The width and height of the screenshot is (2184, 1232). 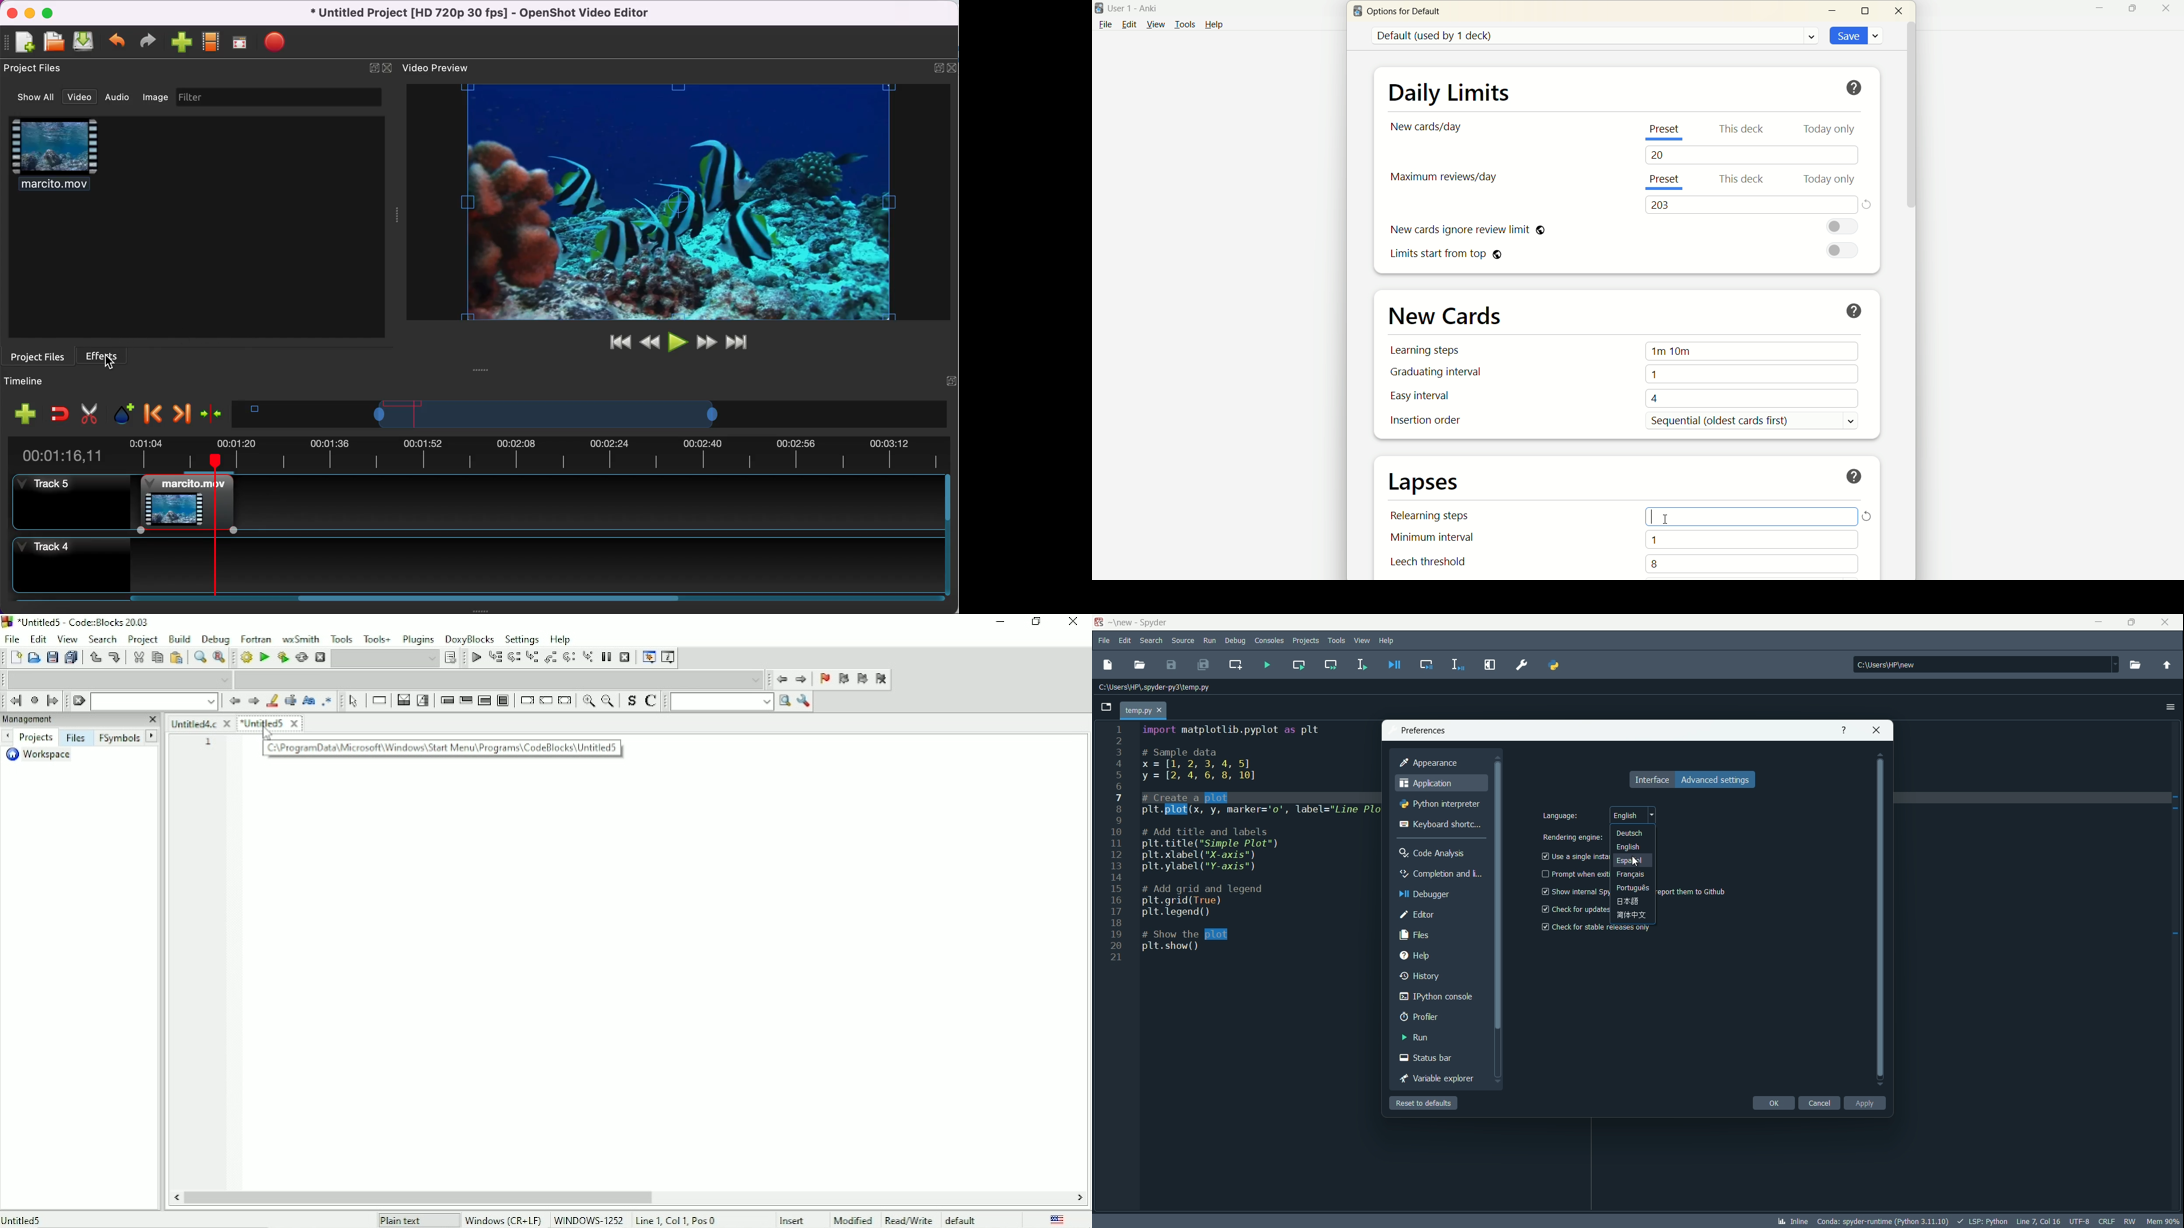 What do you see at coordinates (46, 756) in the screenshot?
I see `Workspace` at bounding box center [46, 756].